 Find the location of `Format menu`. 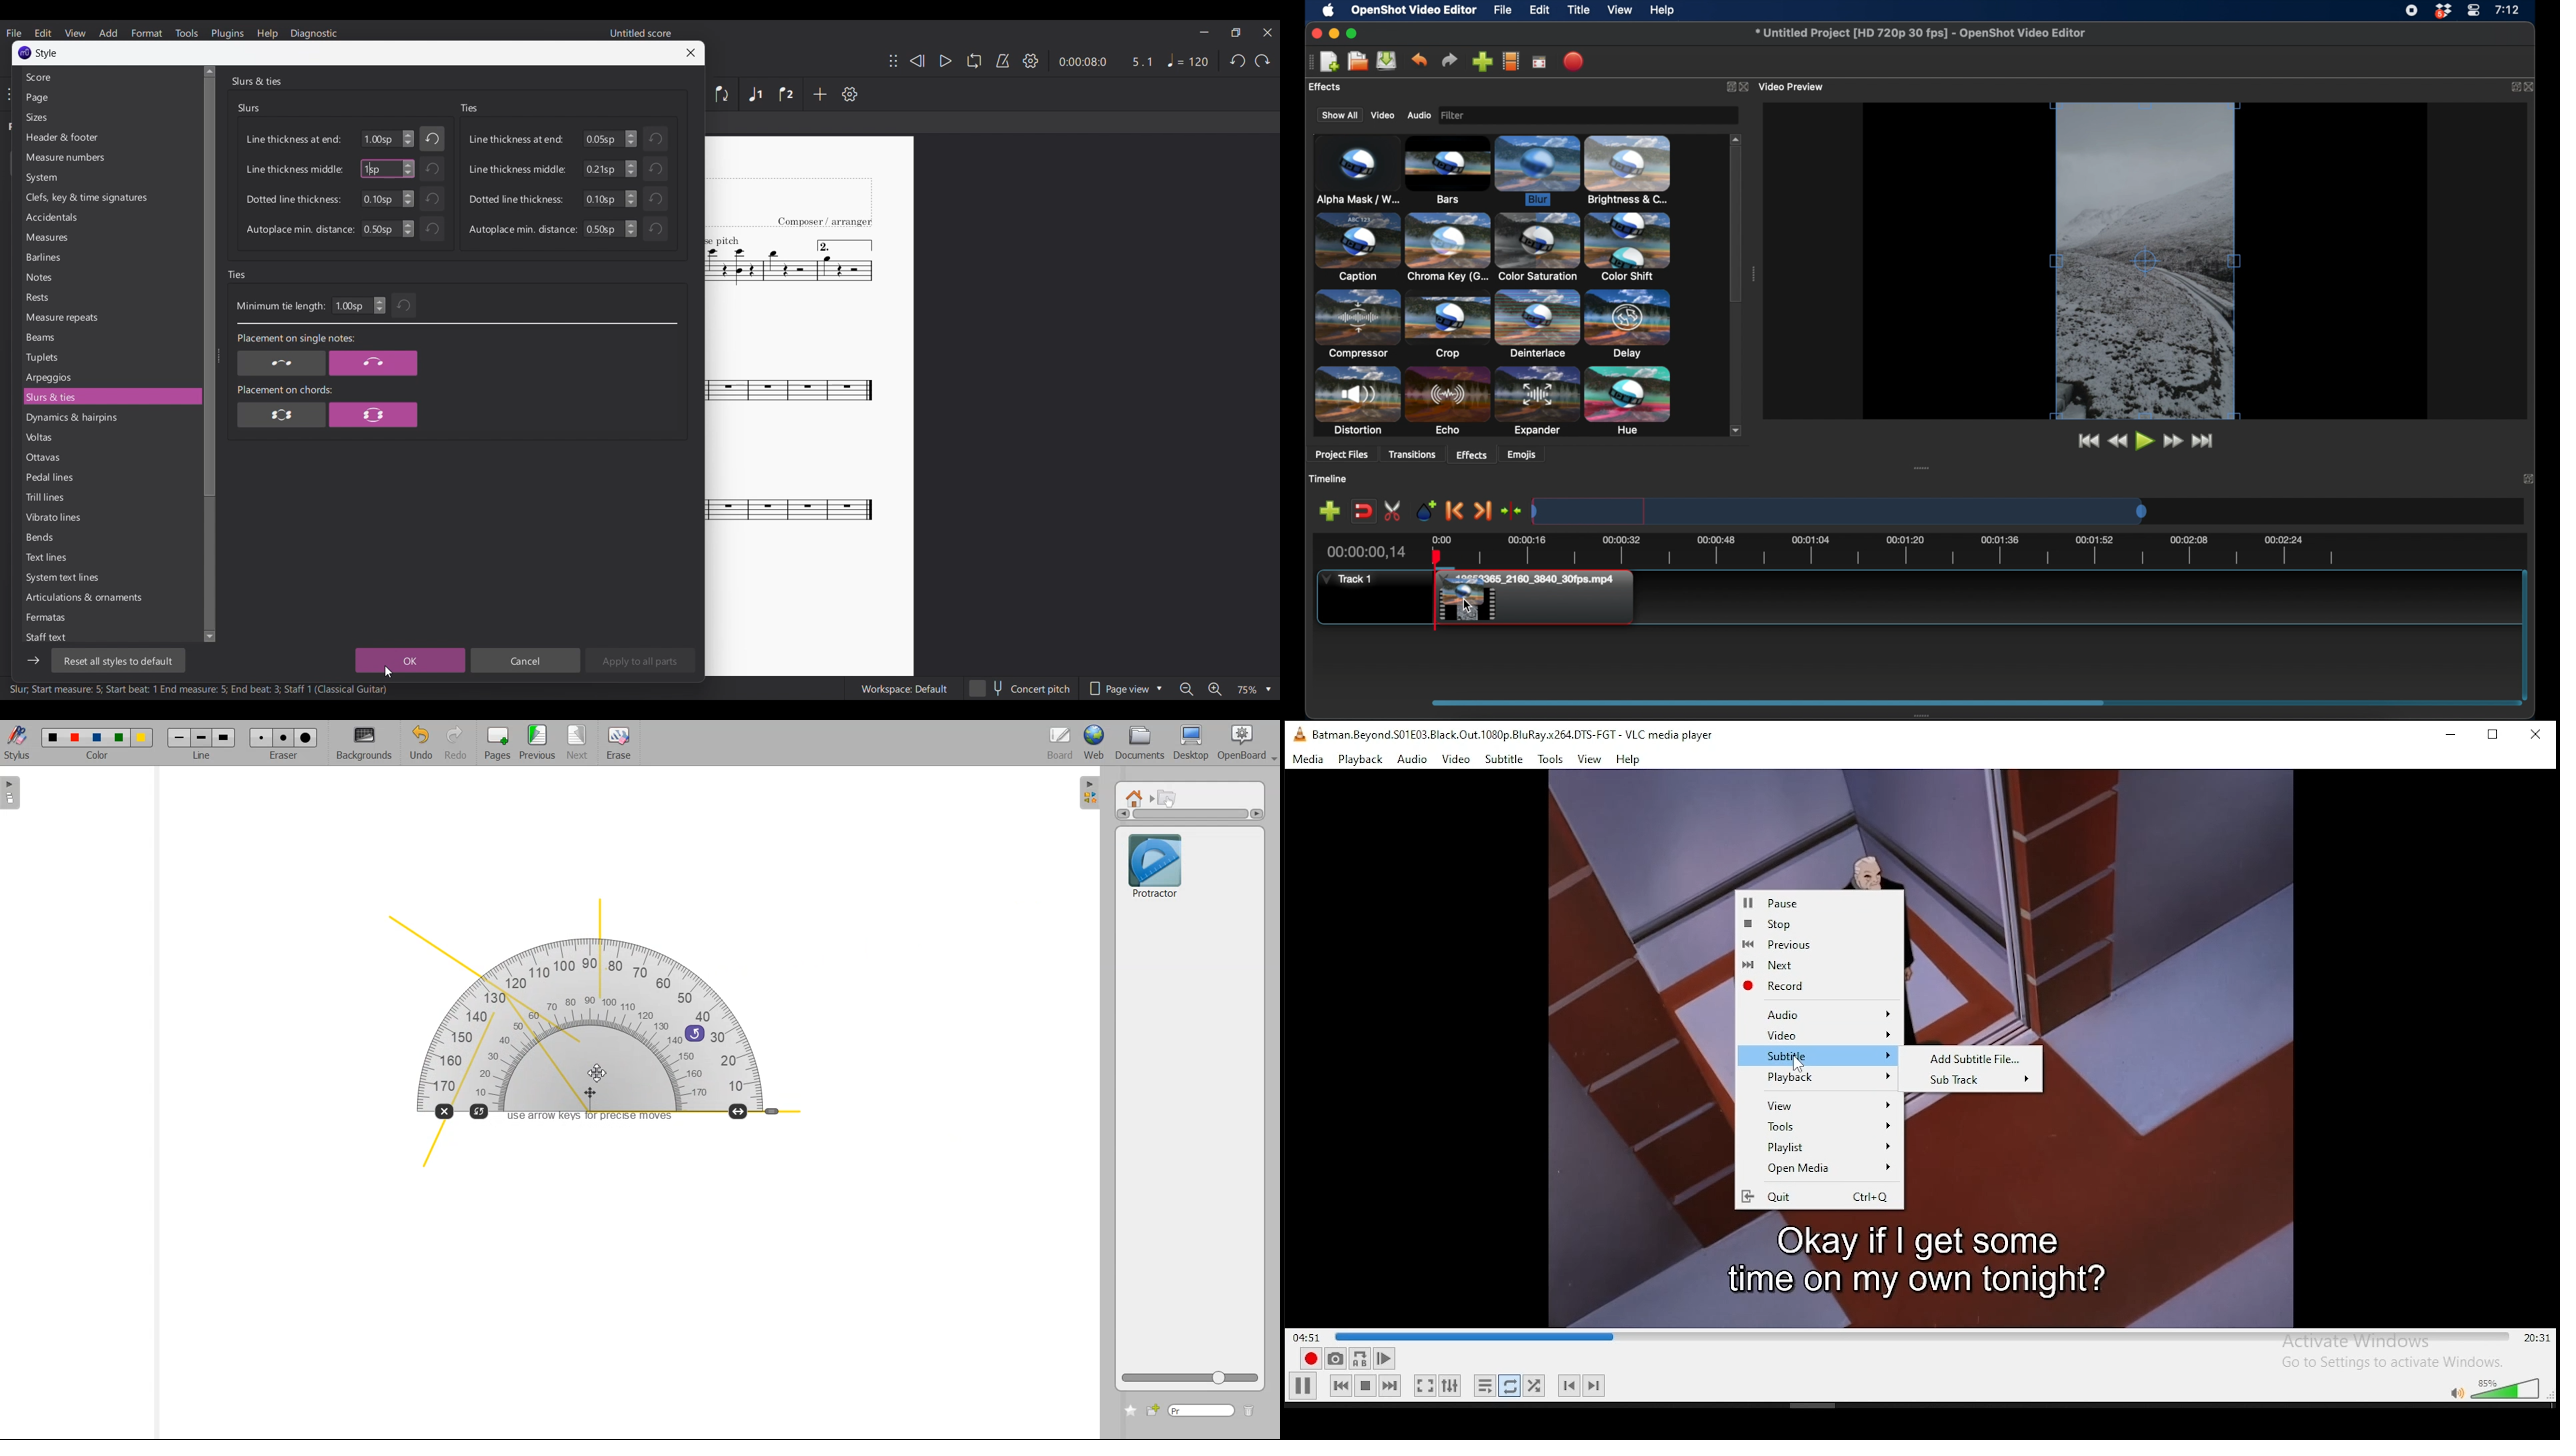

Format menu is located at coordinates (147, 33).